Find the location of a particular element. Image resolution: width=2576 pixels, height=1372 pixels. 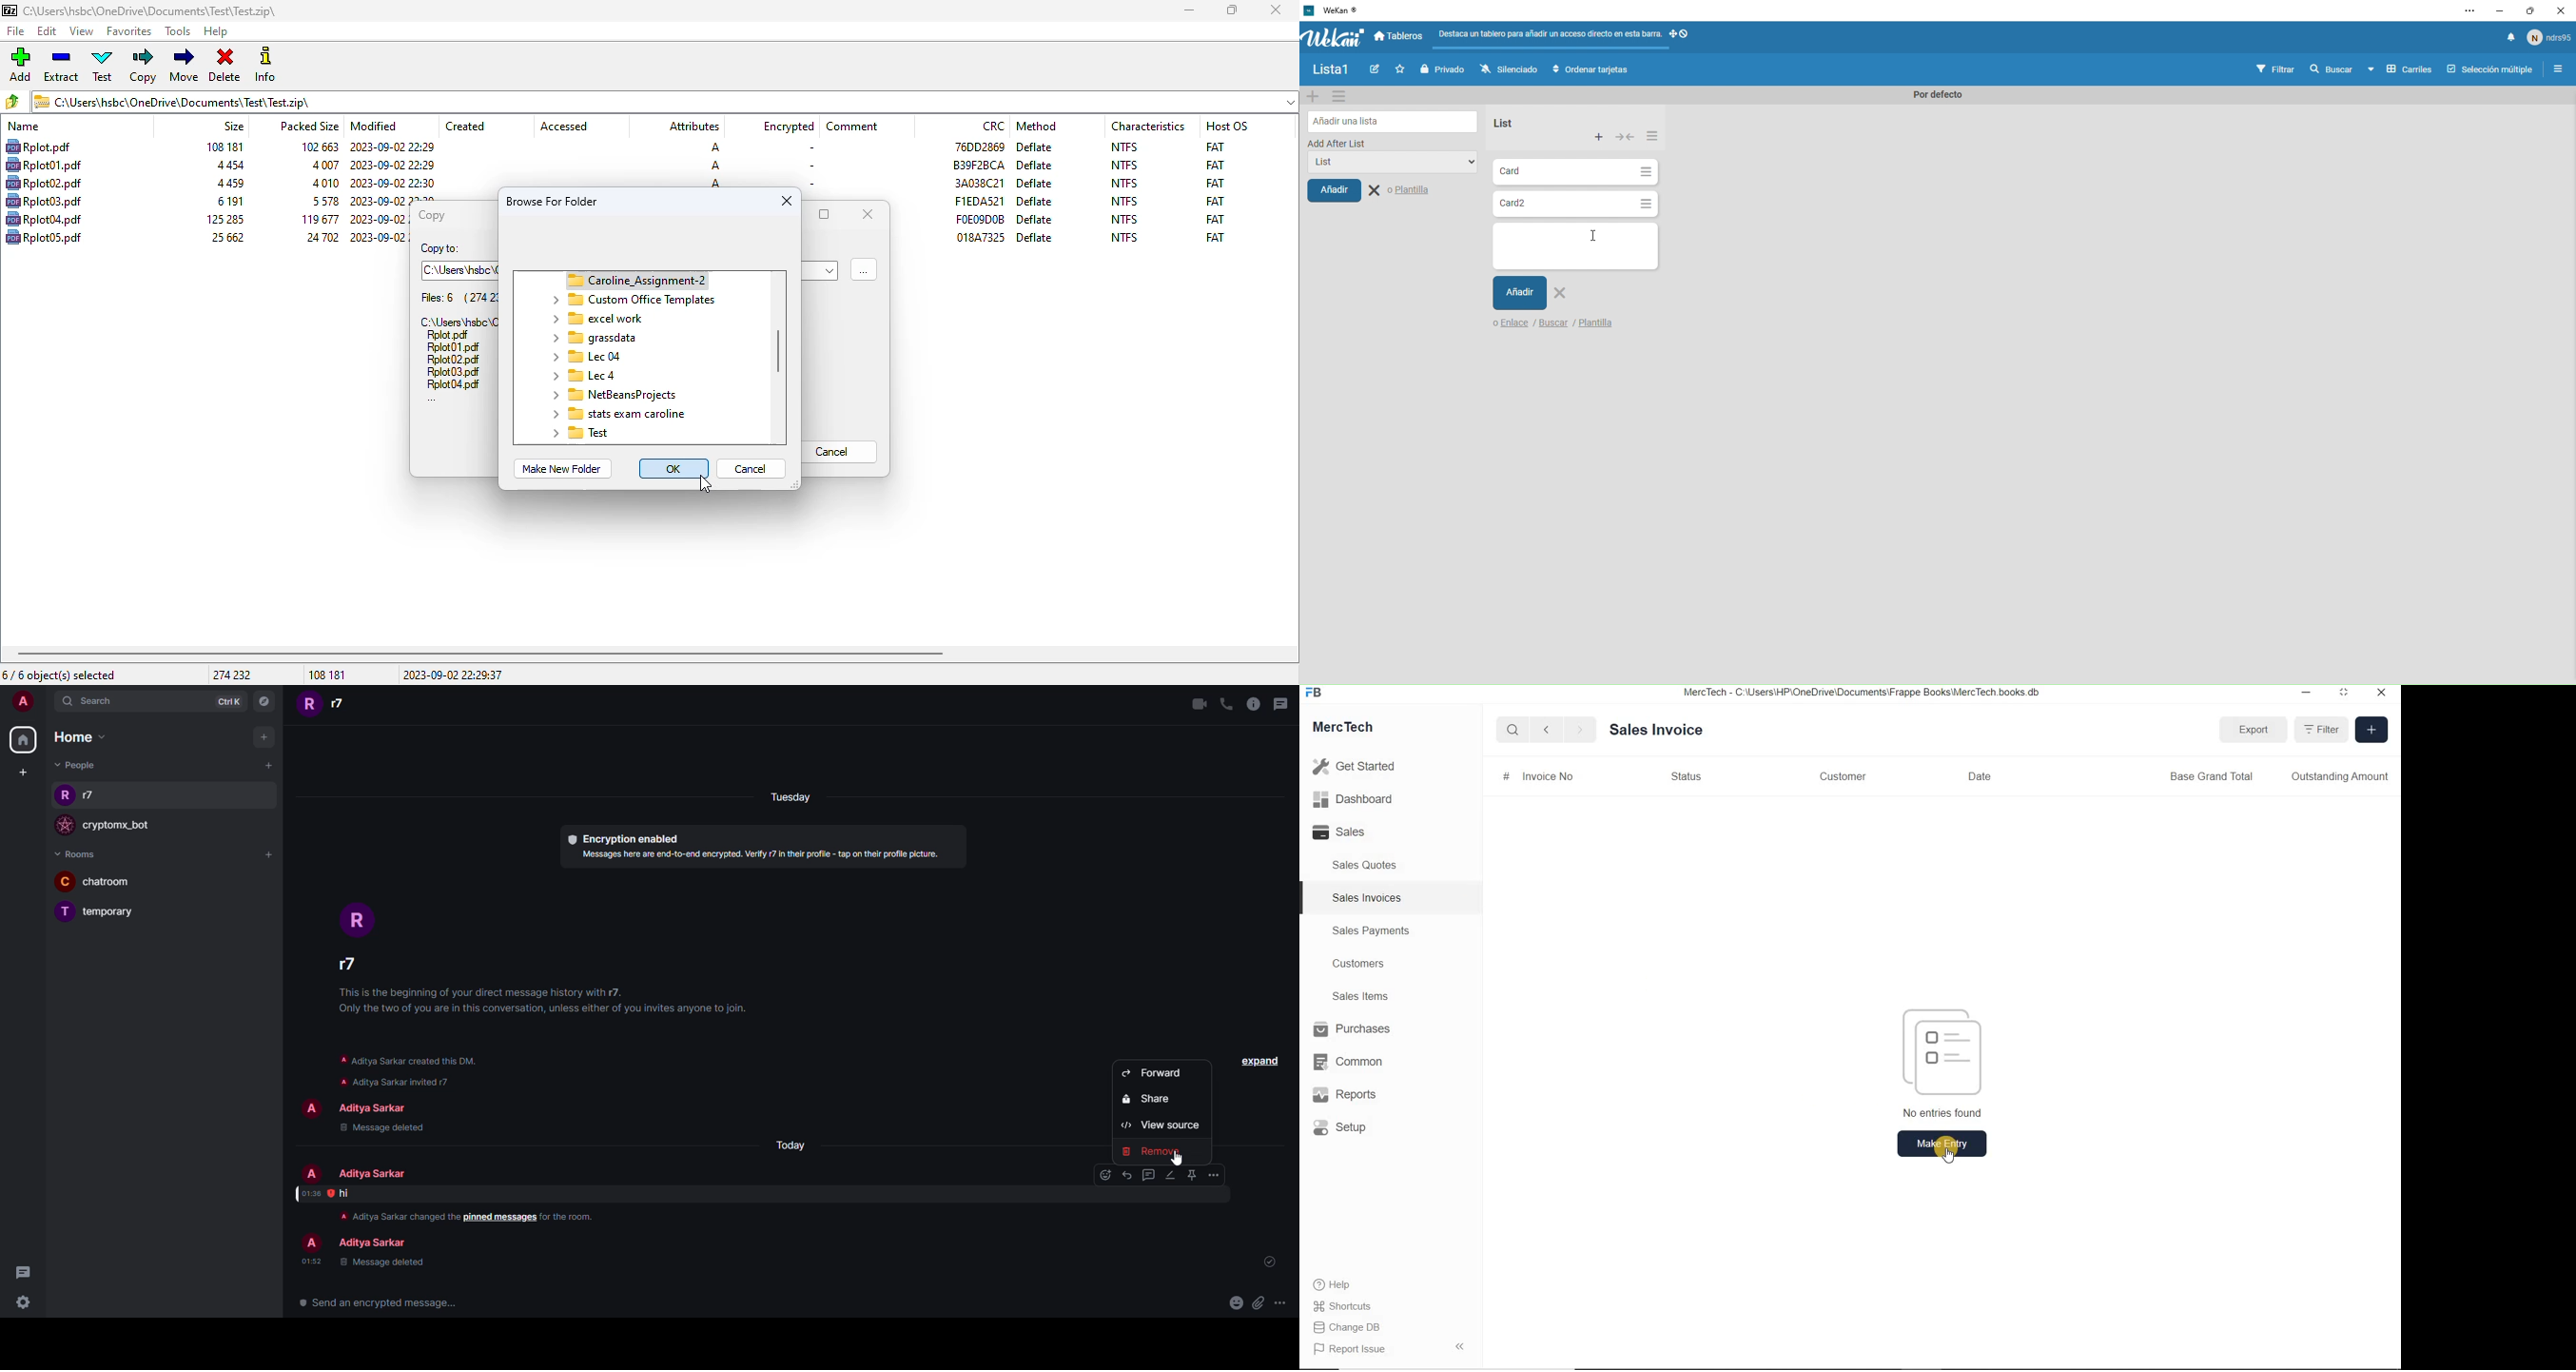

Sales Payments is located at coordinates (1369, 931).